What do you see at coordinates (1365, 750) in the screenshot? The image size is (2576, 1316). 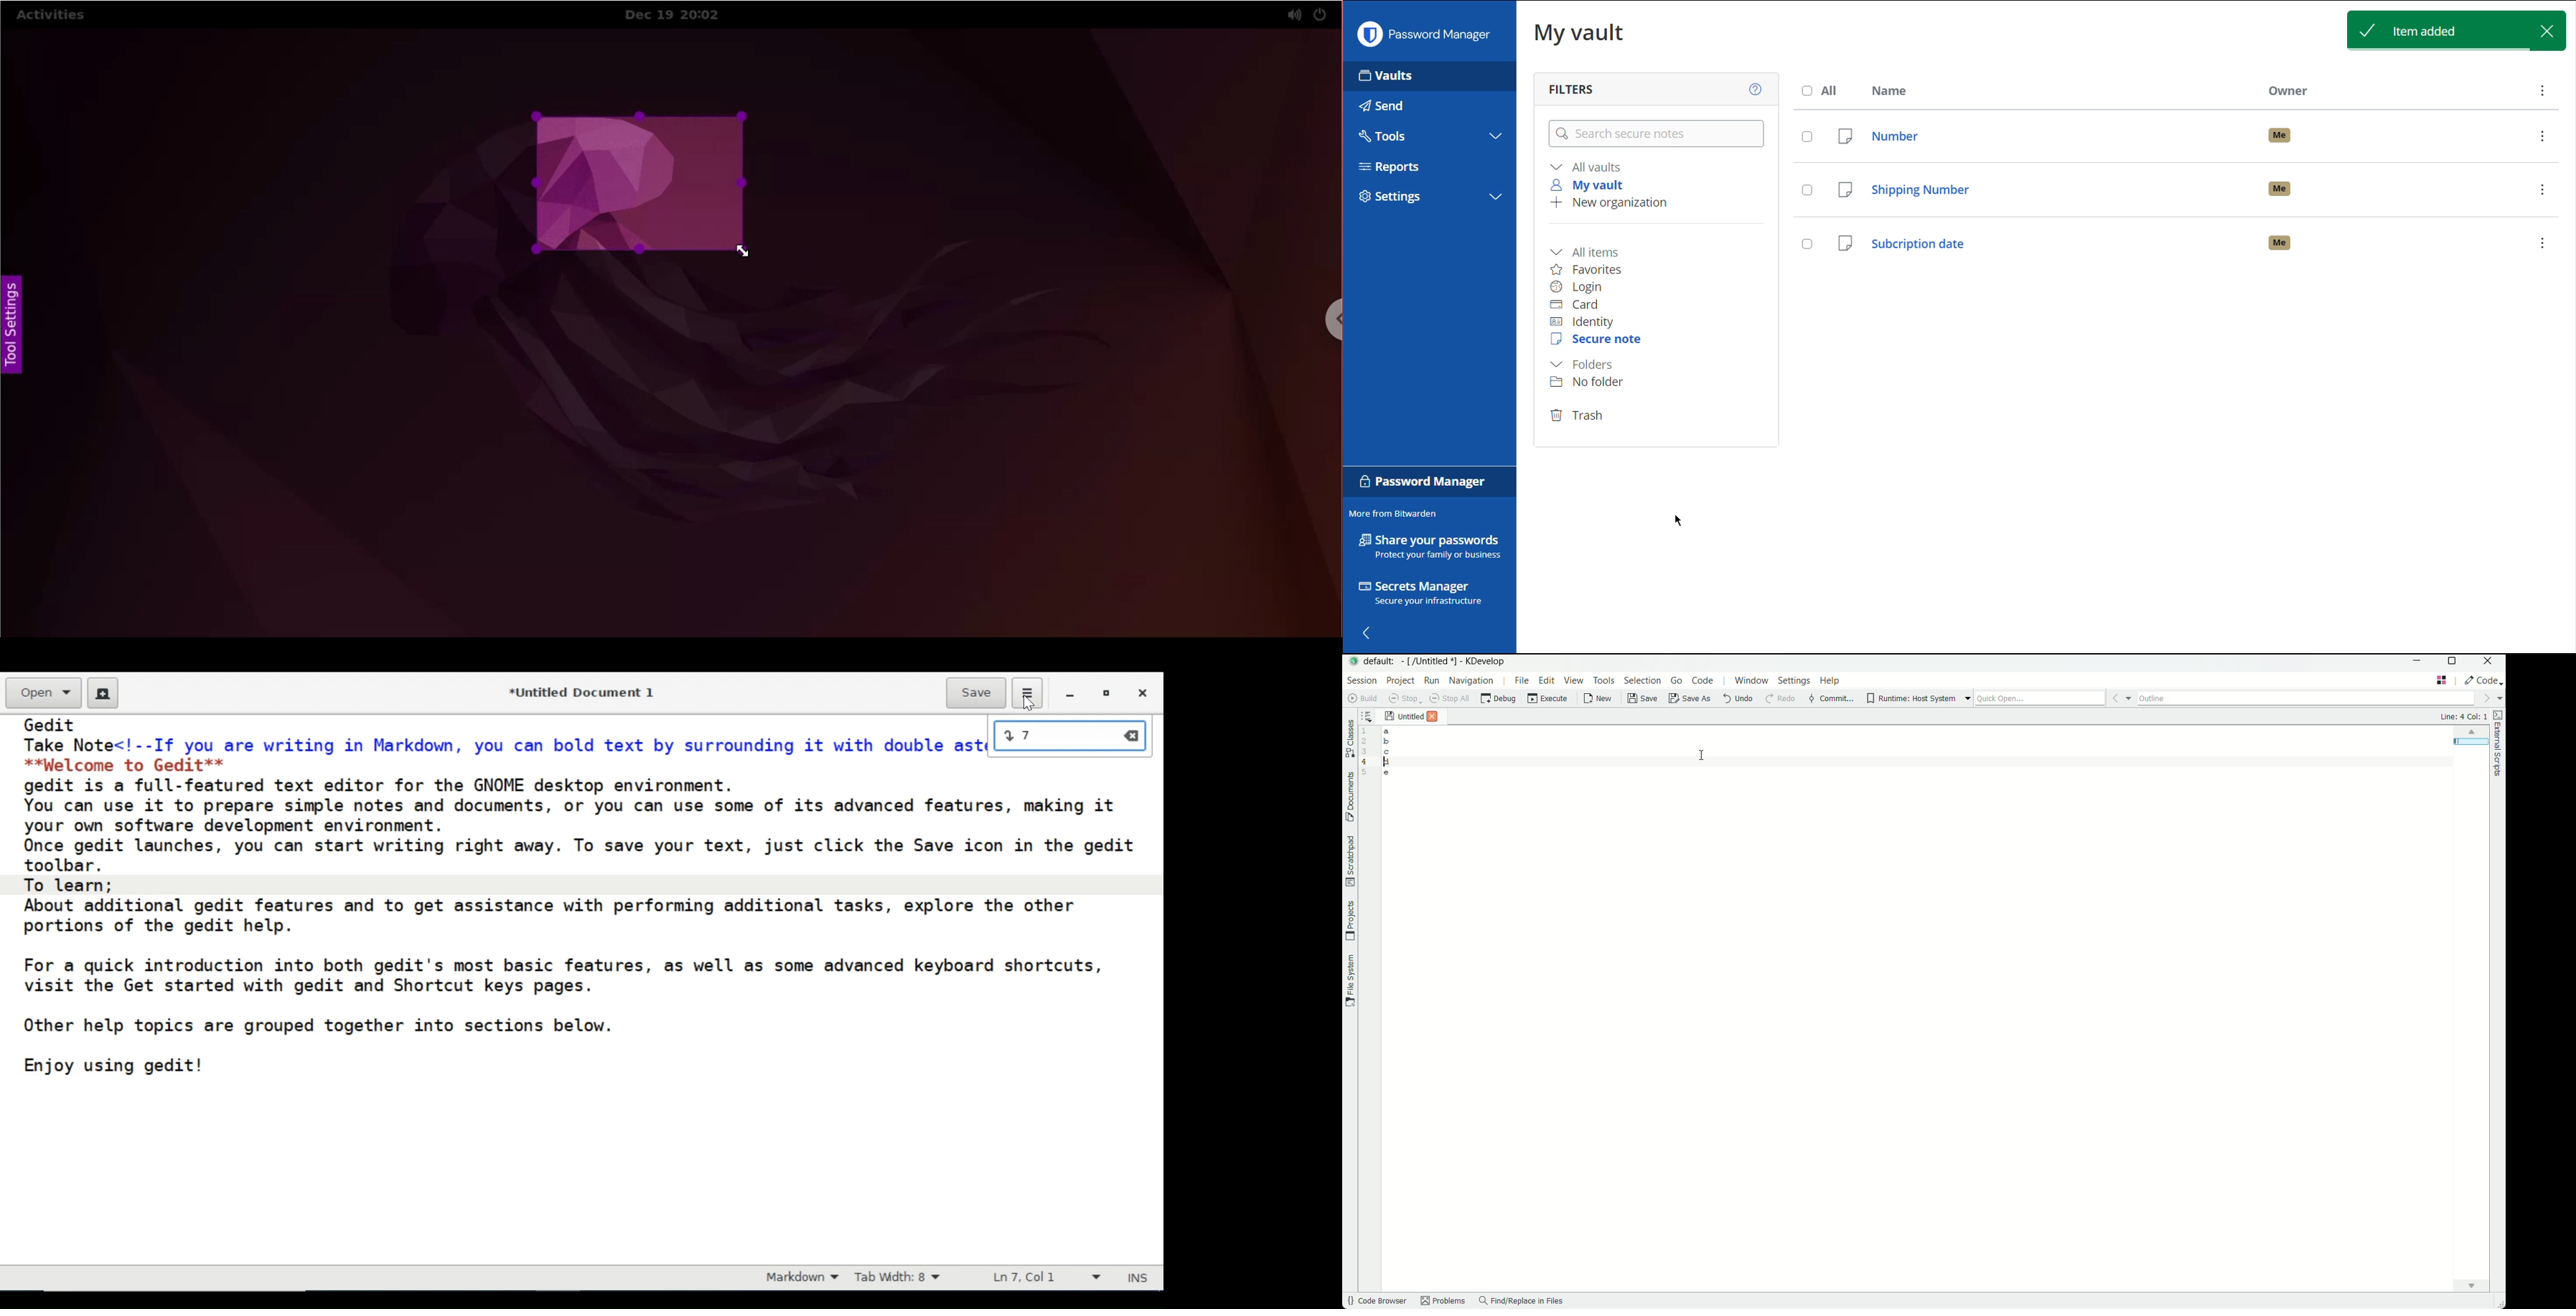 I see `line numbers` at bounding box center [1365, 750].